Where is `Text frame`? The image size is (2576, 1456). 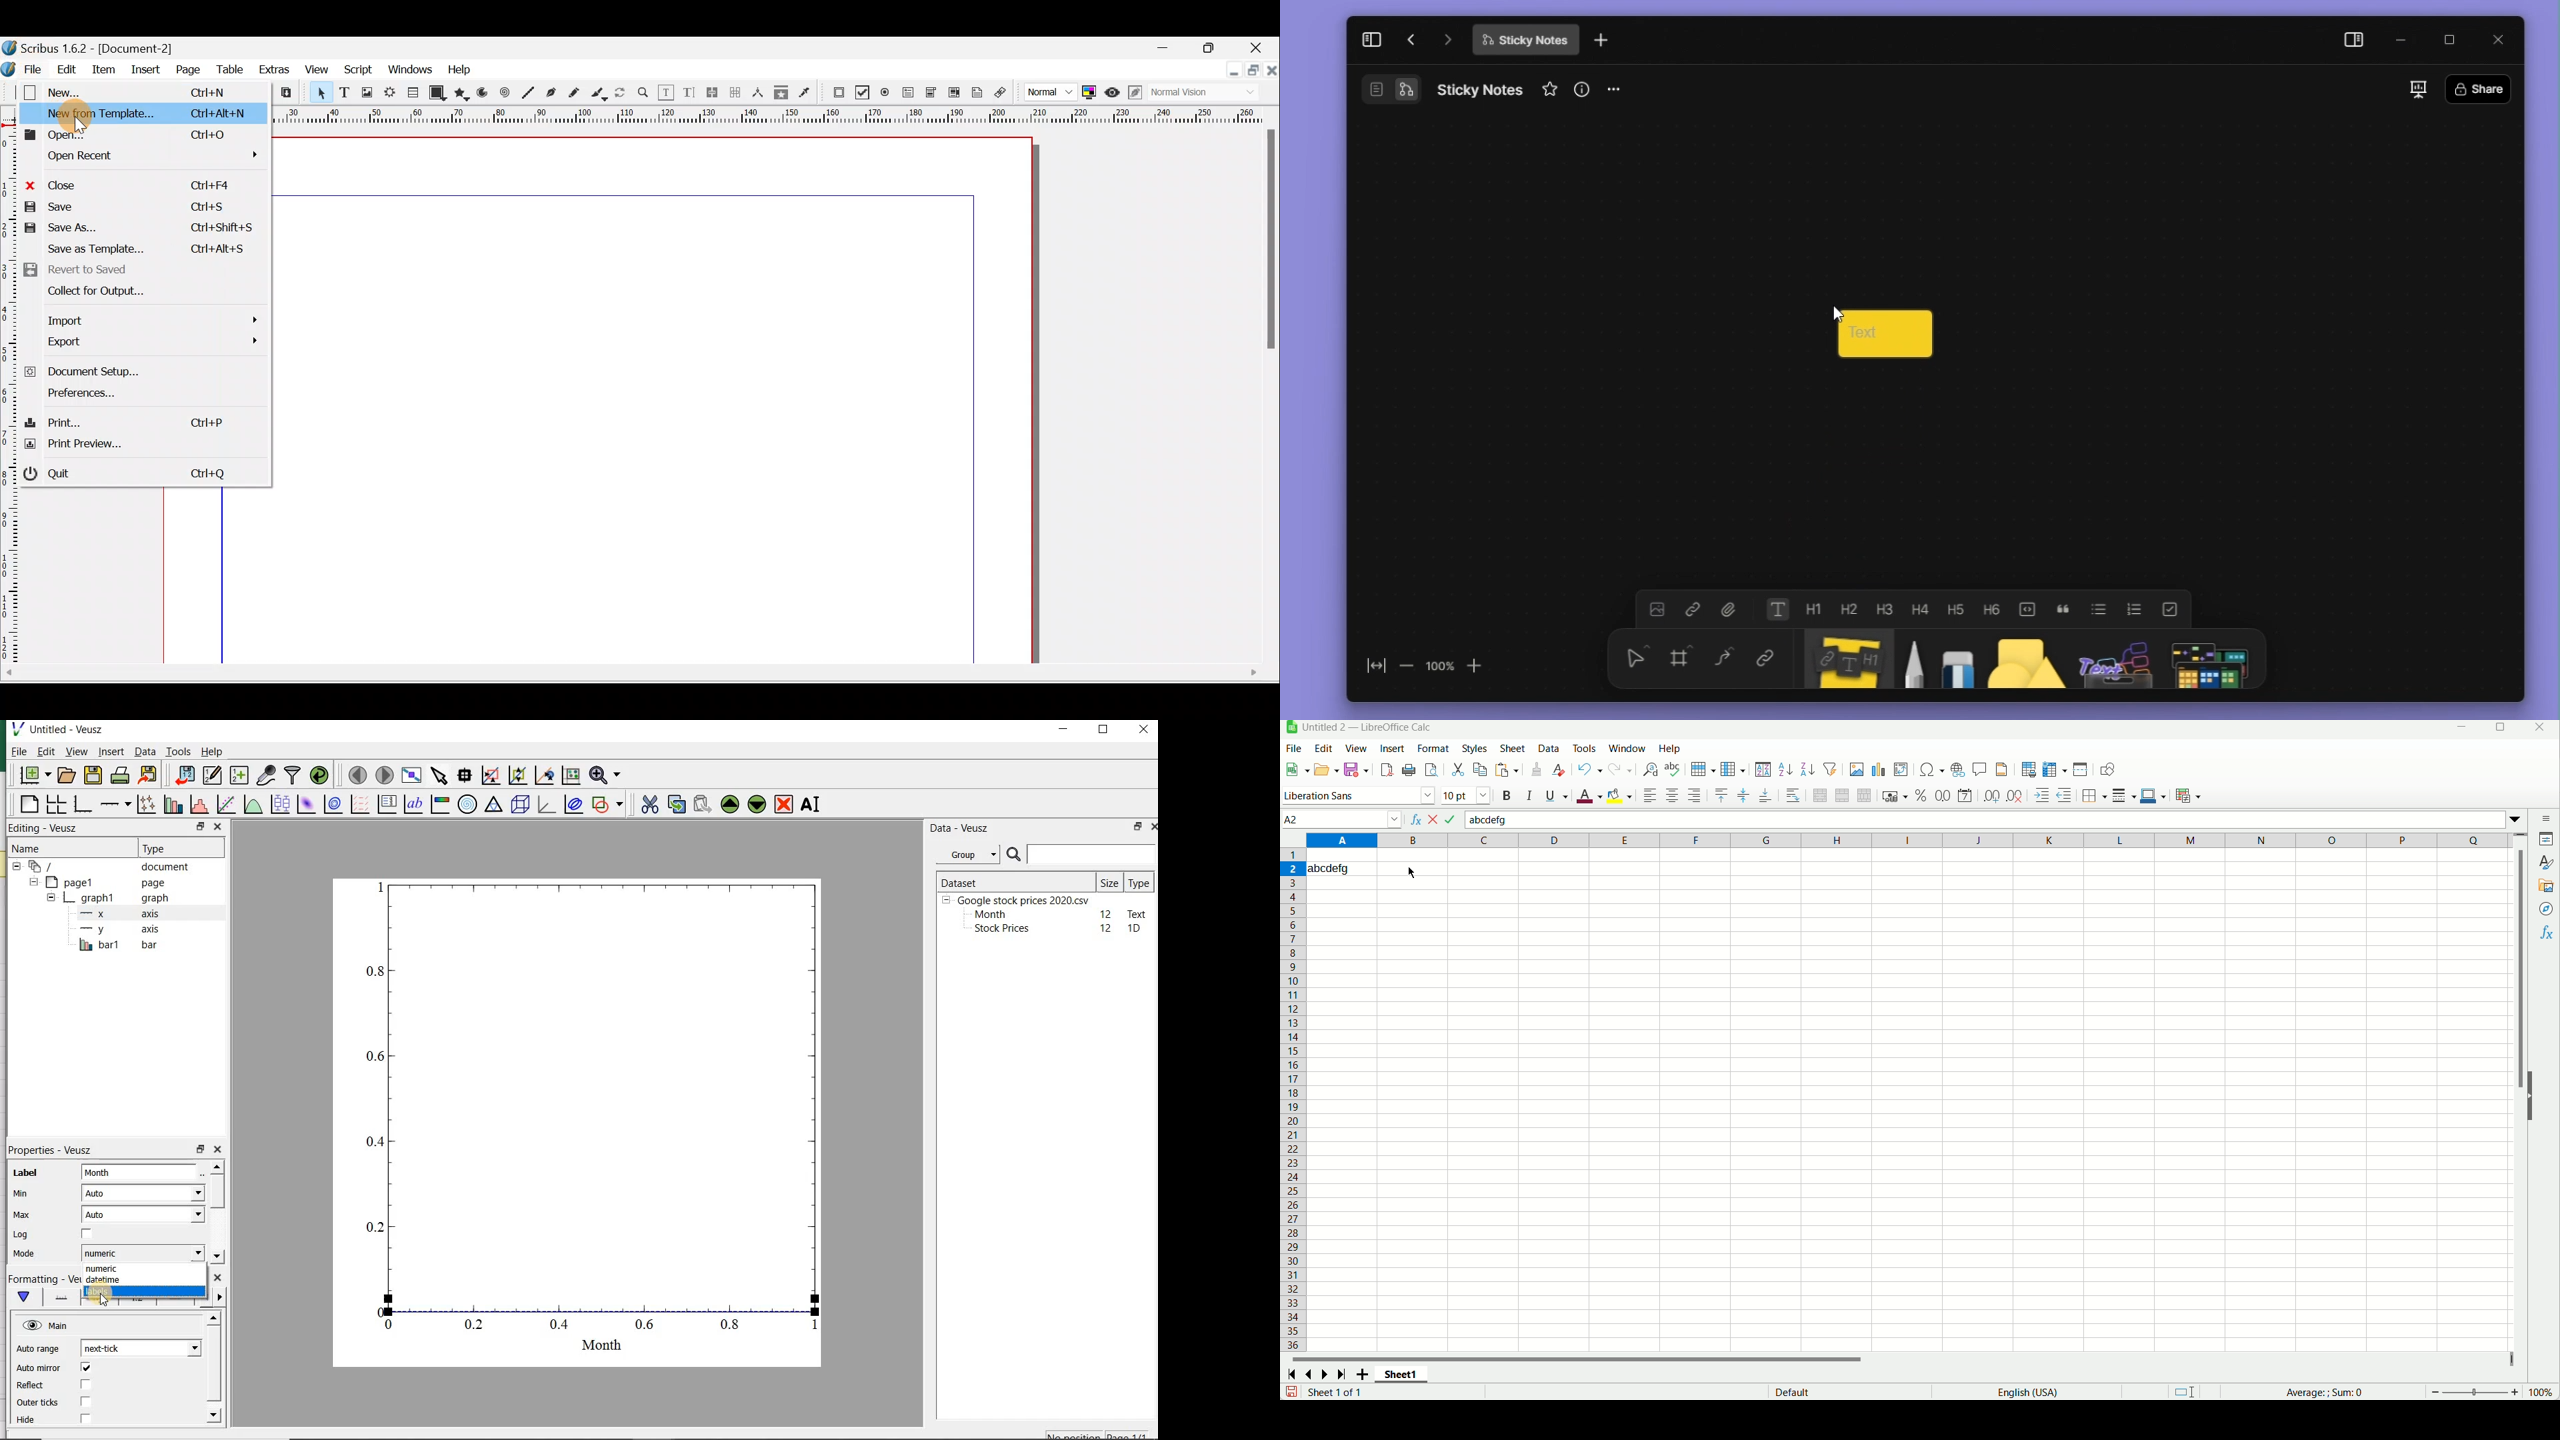 Text frame is located at coordinates (345, 95).